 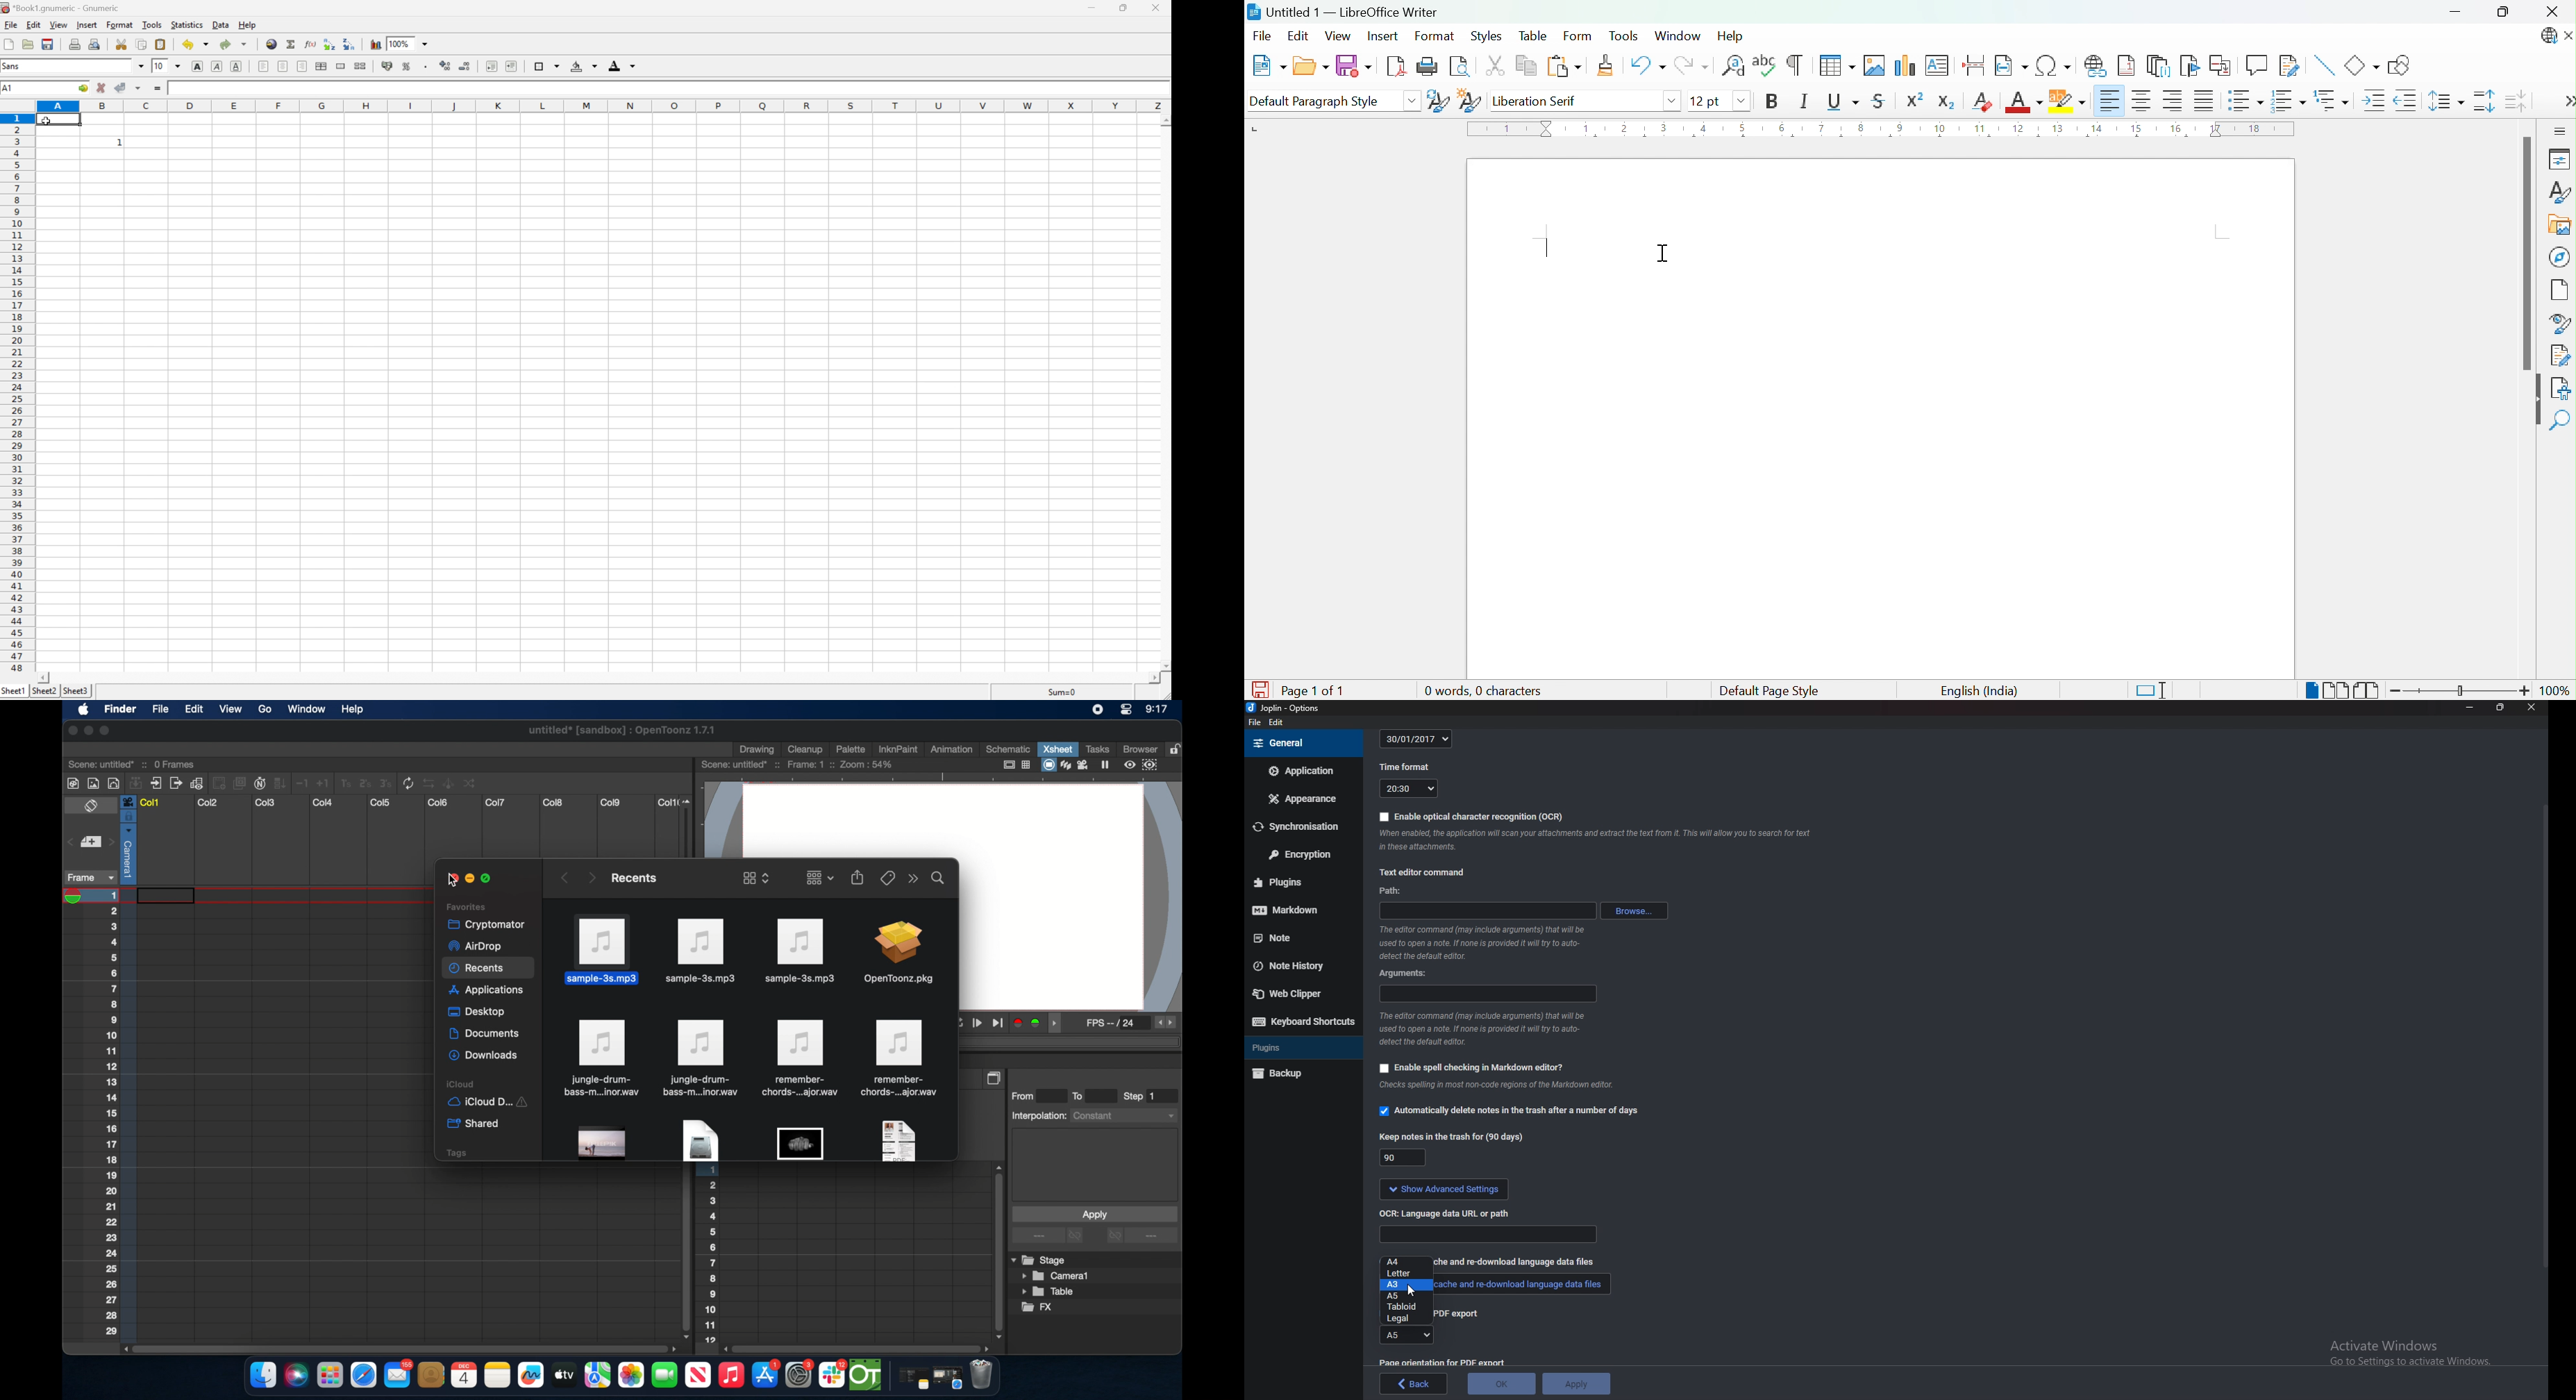 What do you see at coordinates (1738, 100) in the screenshot?
I see `Drop down` at bounding box center [1738, 100].